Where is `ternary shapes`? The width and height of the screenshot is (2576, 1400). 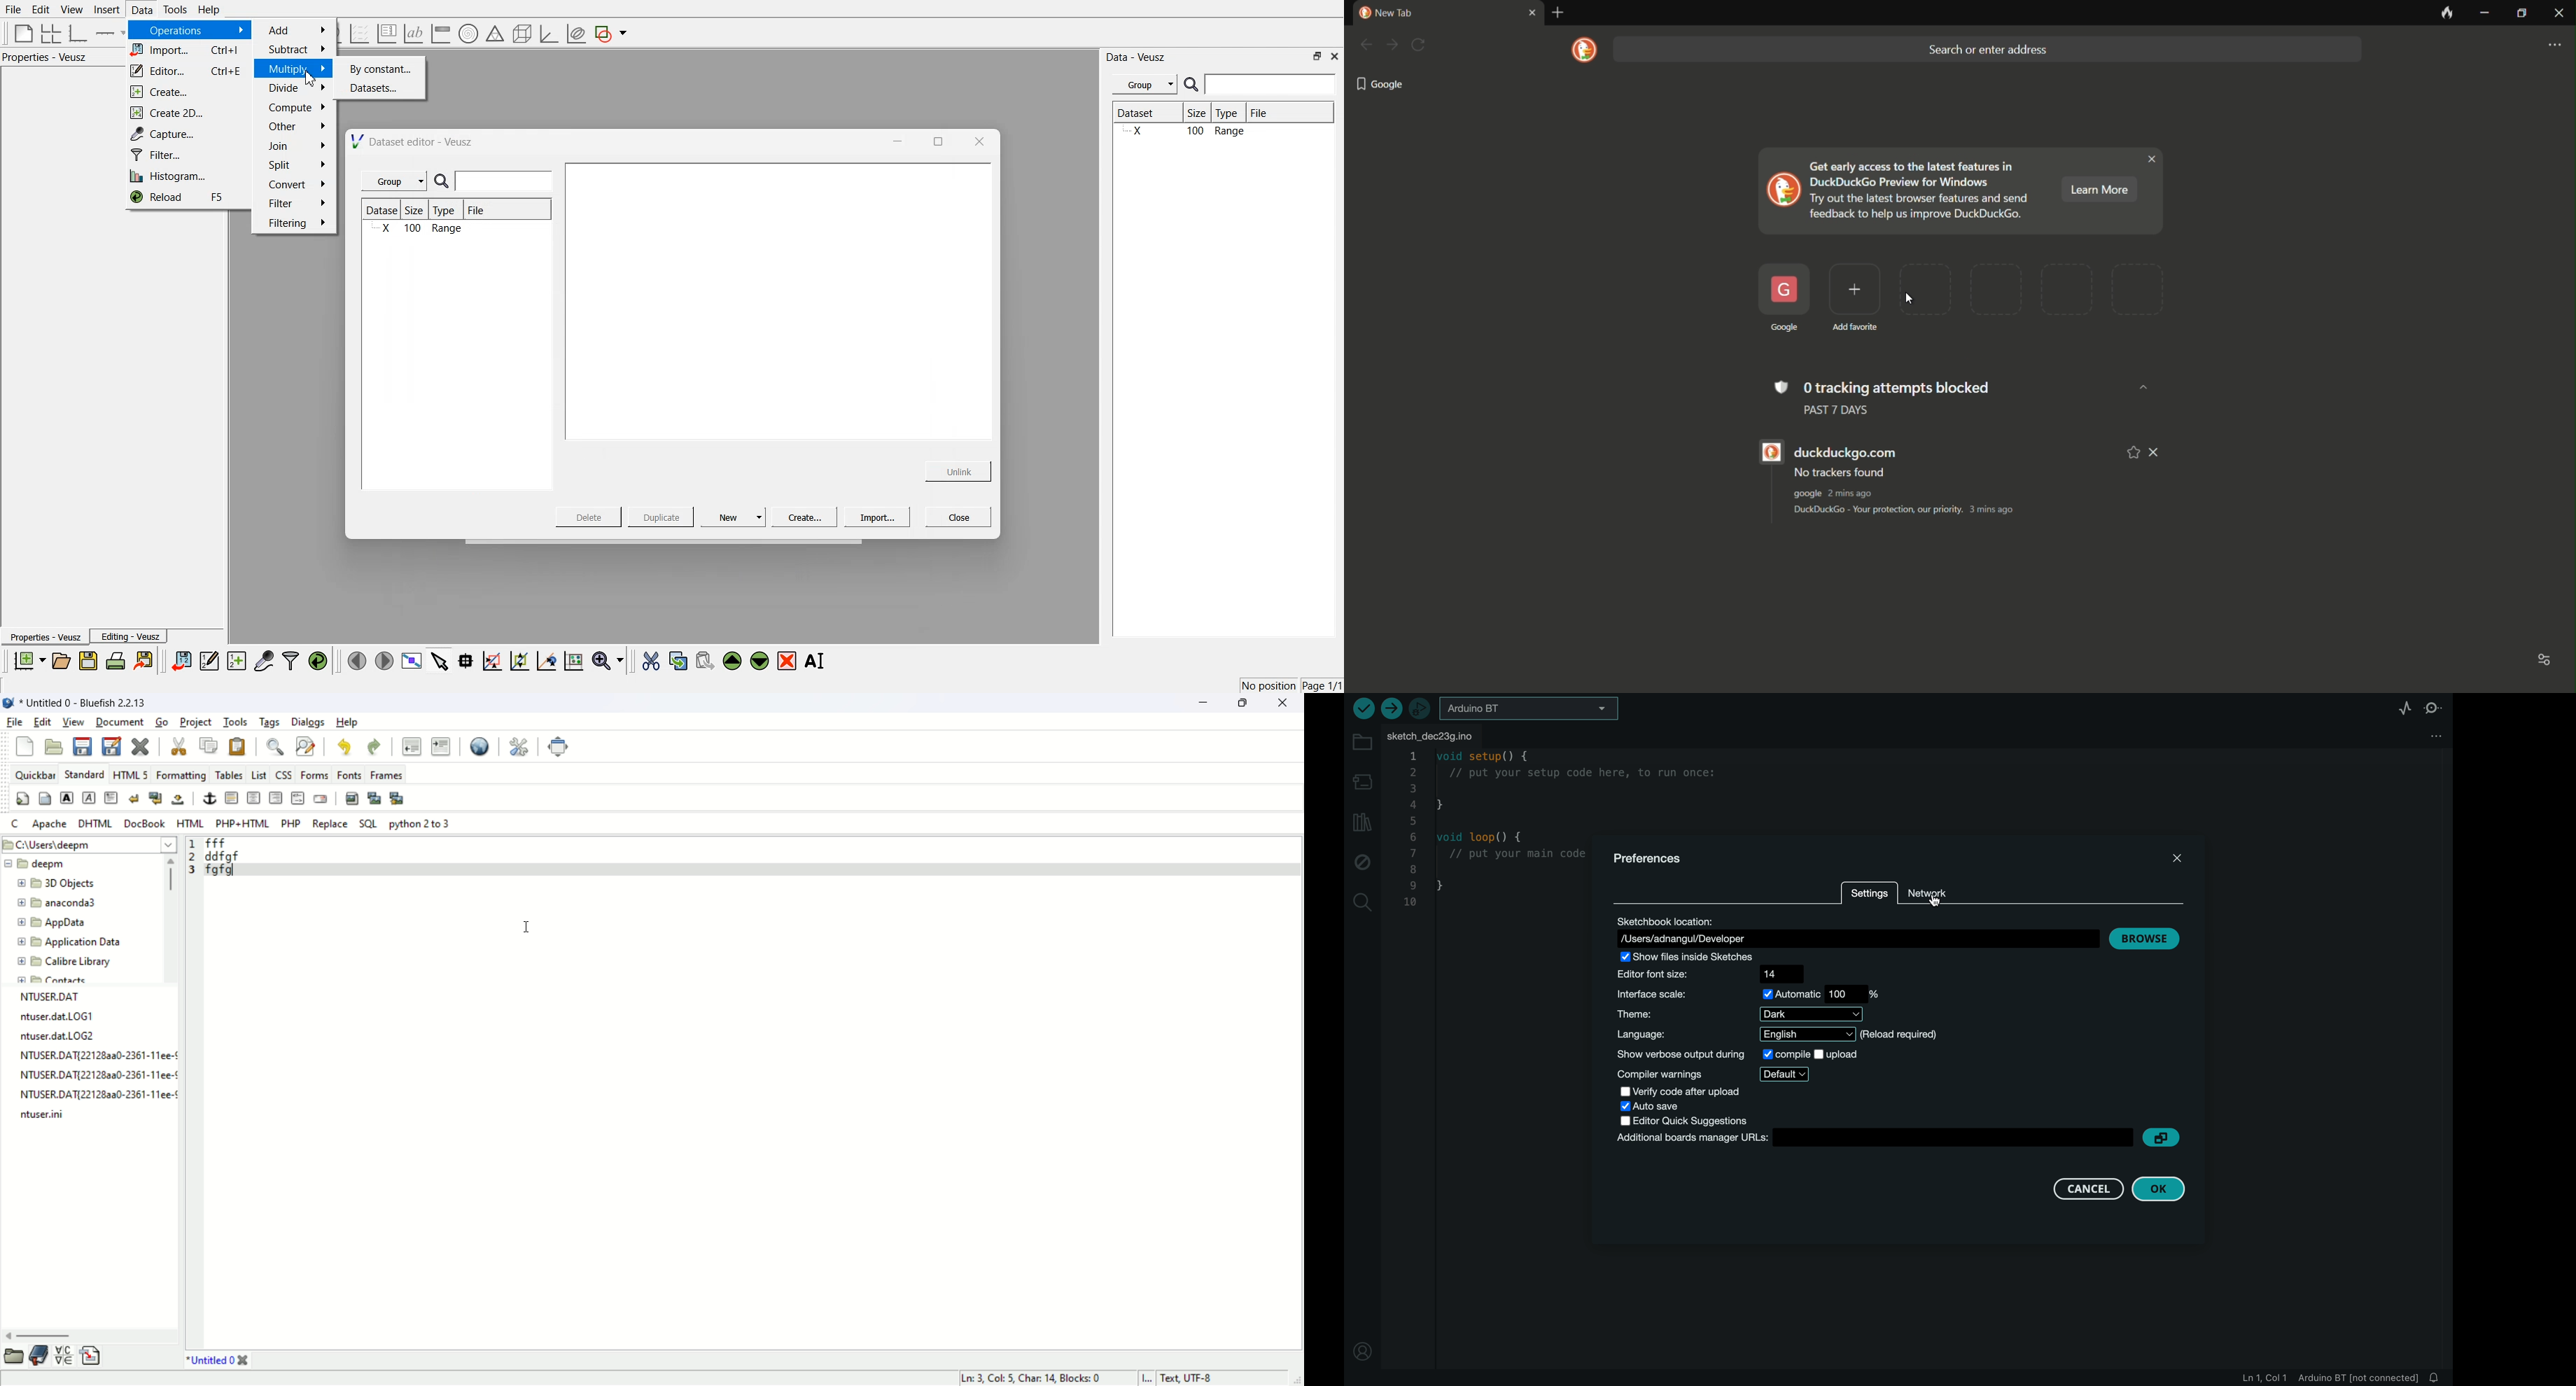
ternary shapes is located at coordinates (493, 35).